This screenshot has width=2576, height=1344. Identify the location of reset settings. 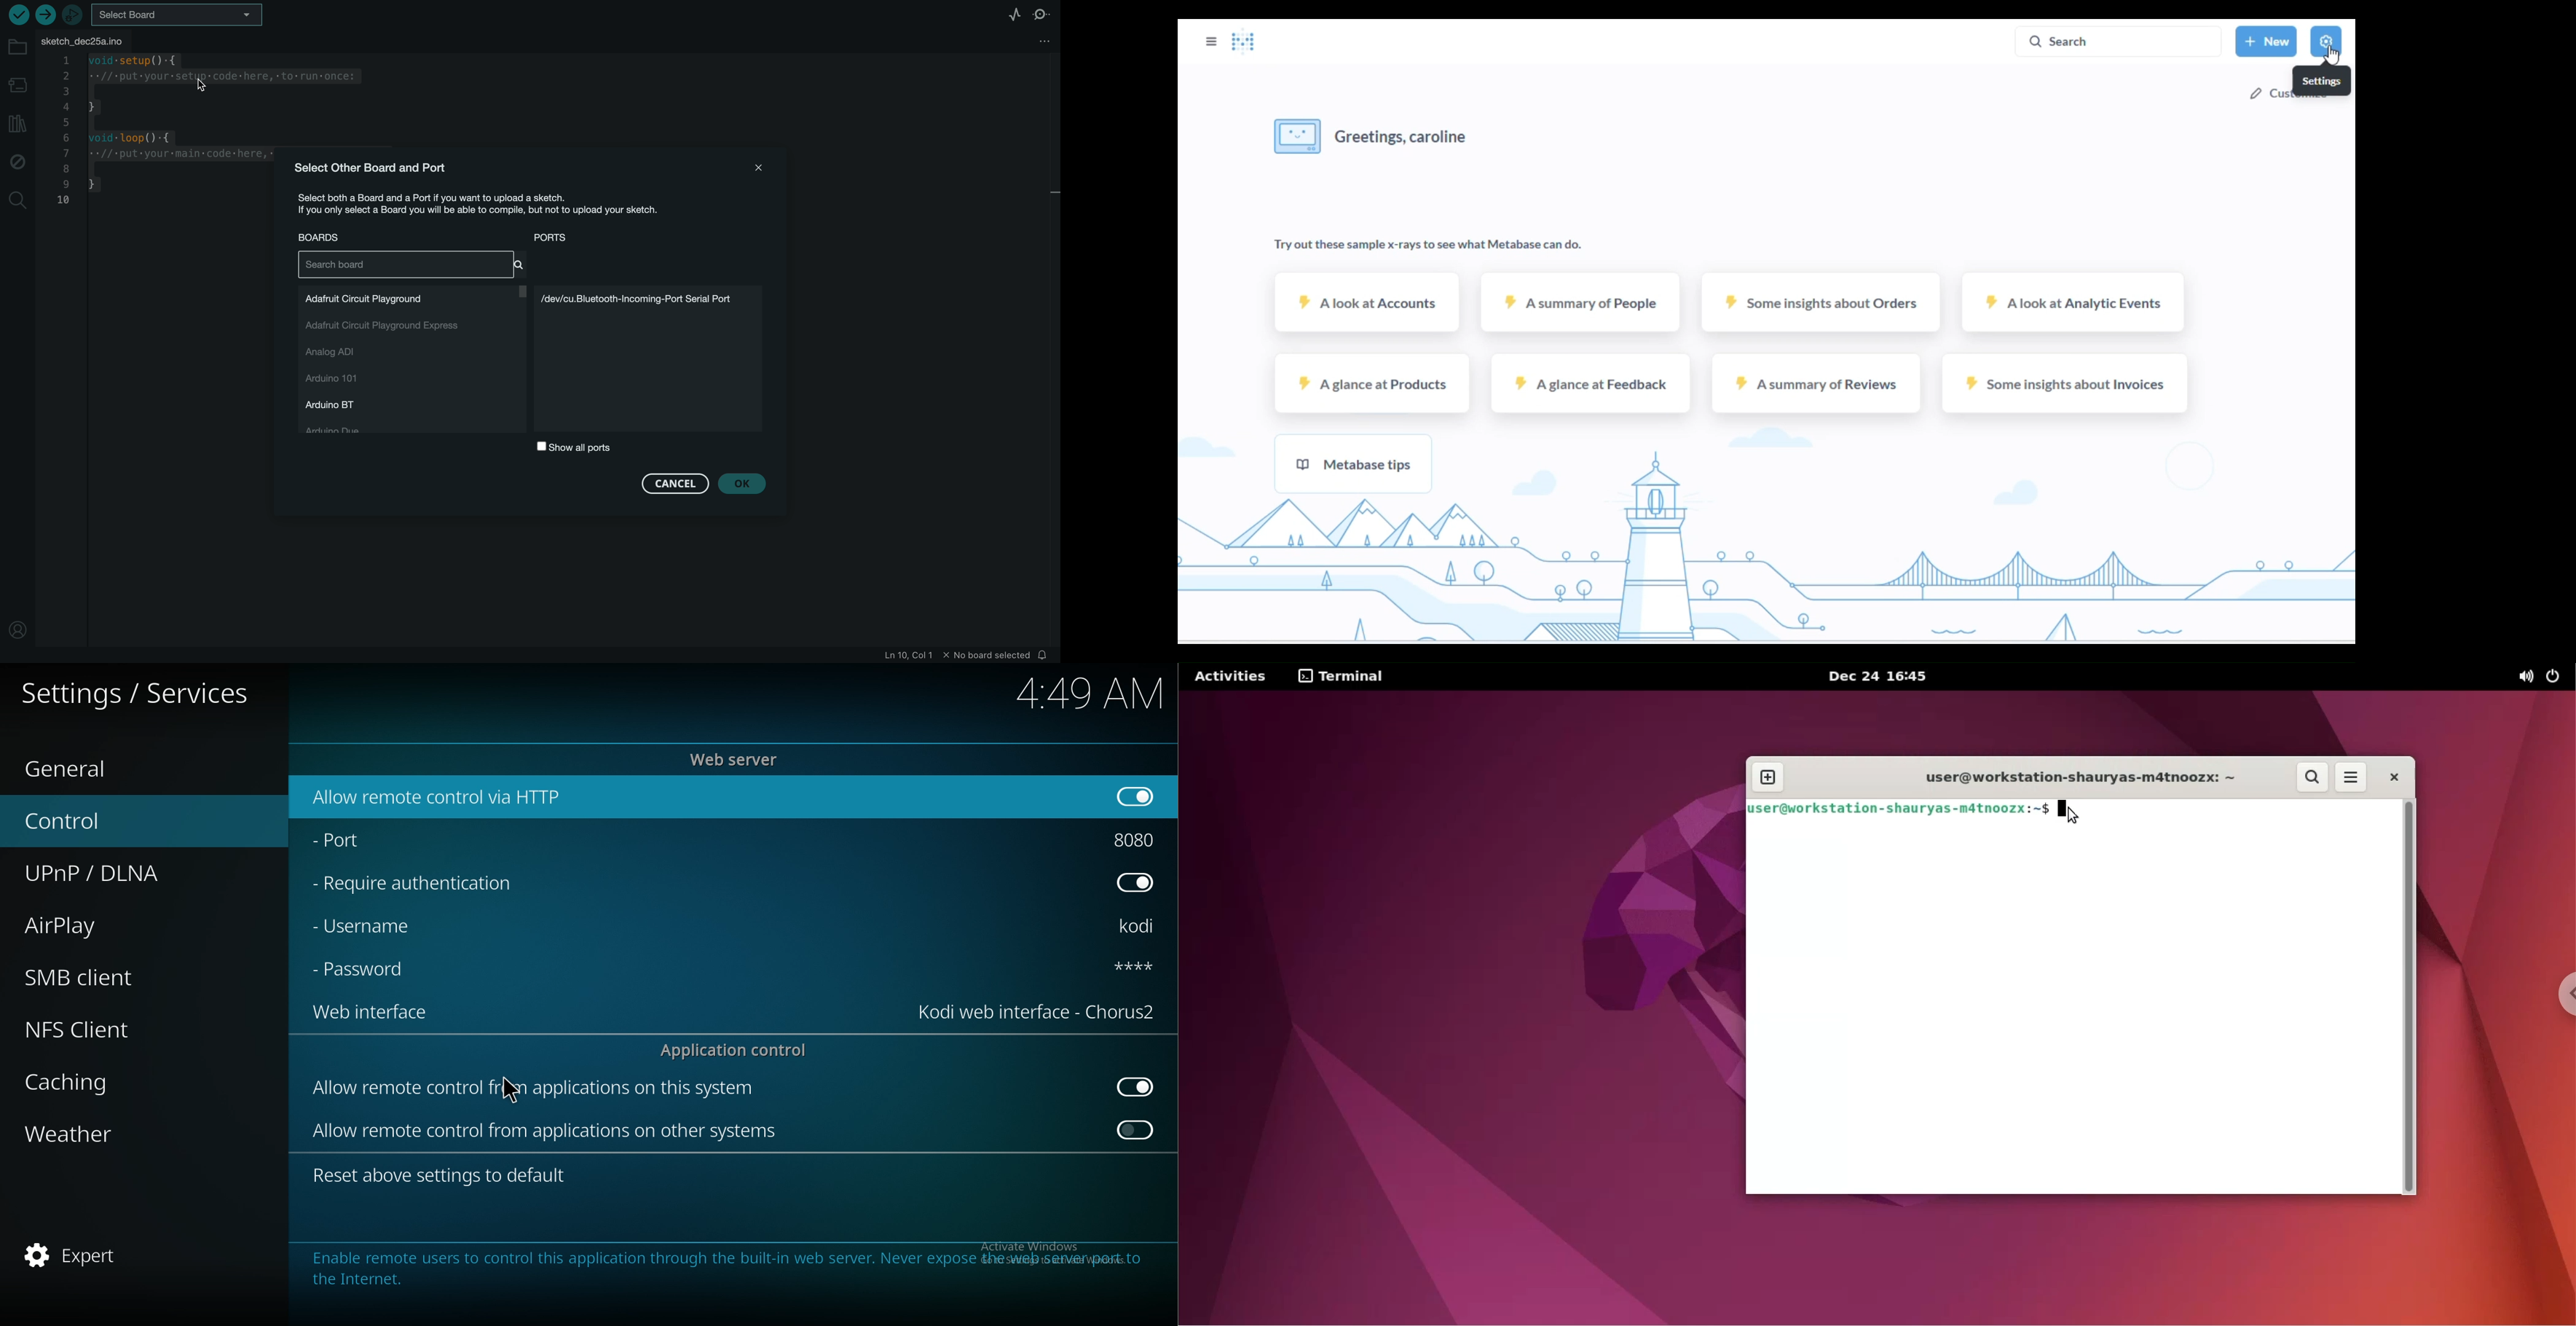
(443, 1174).